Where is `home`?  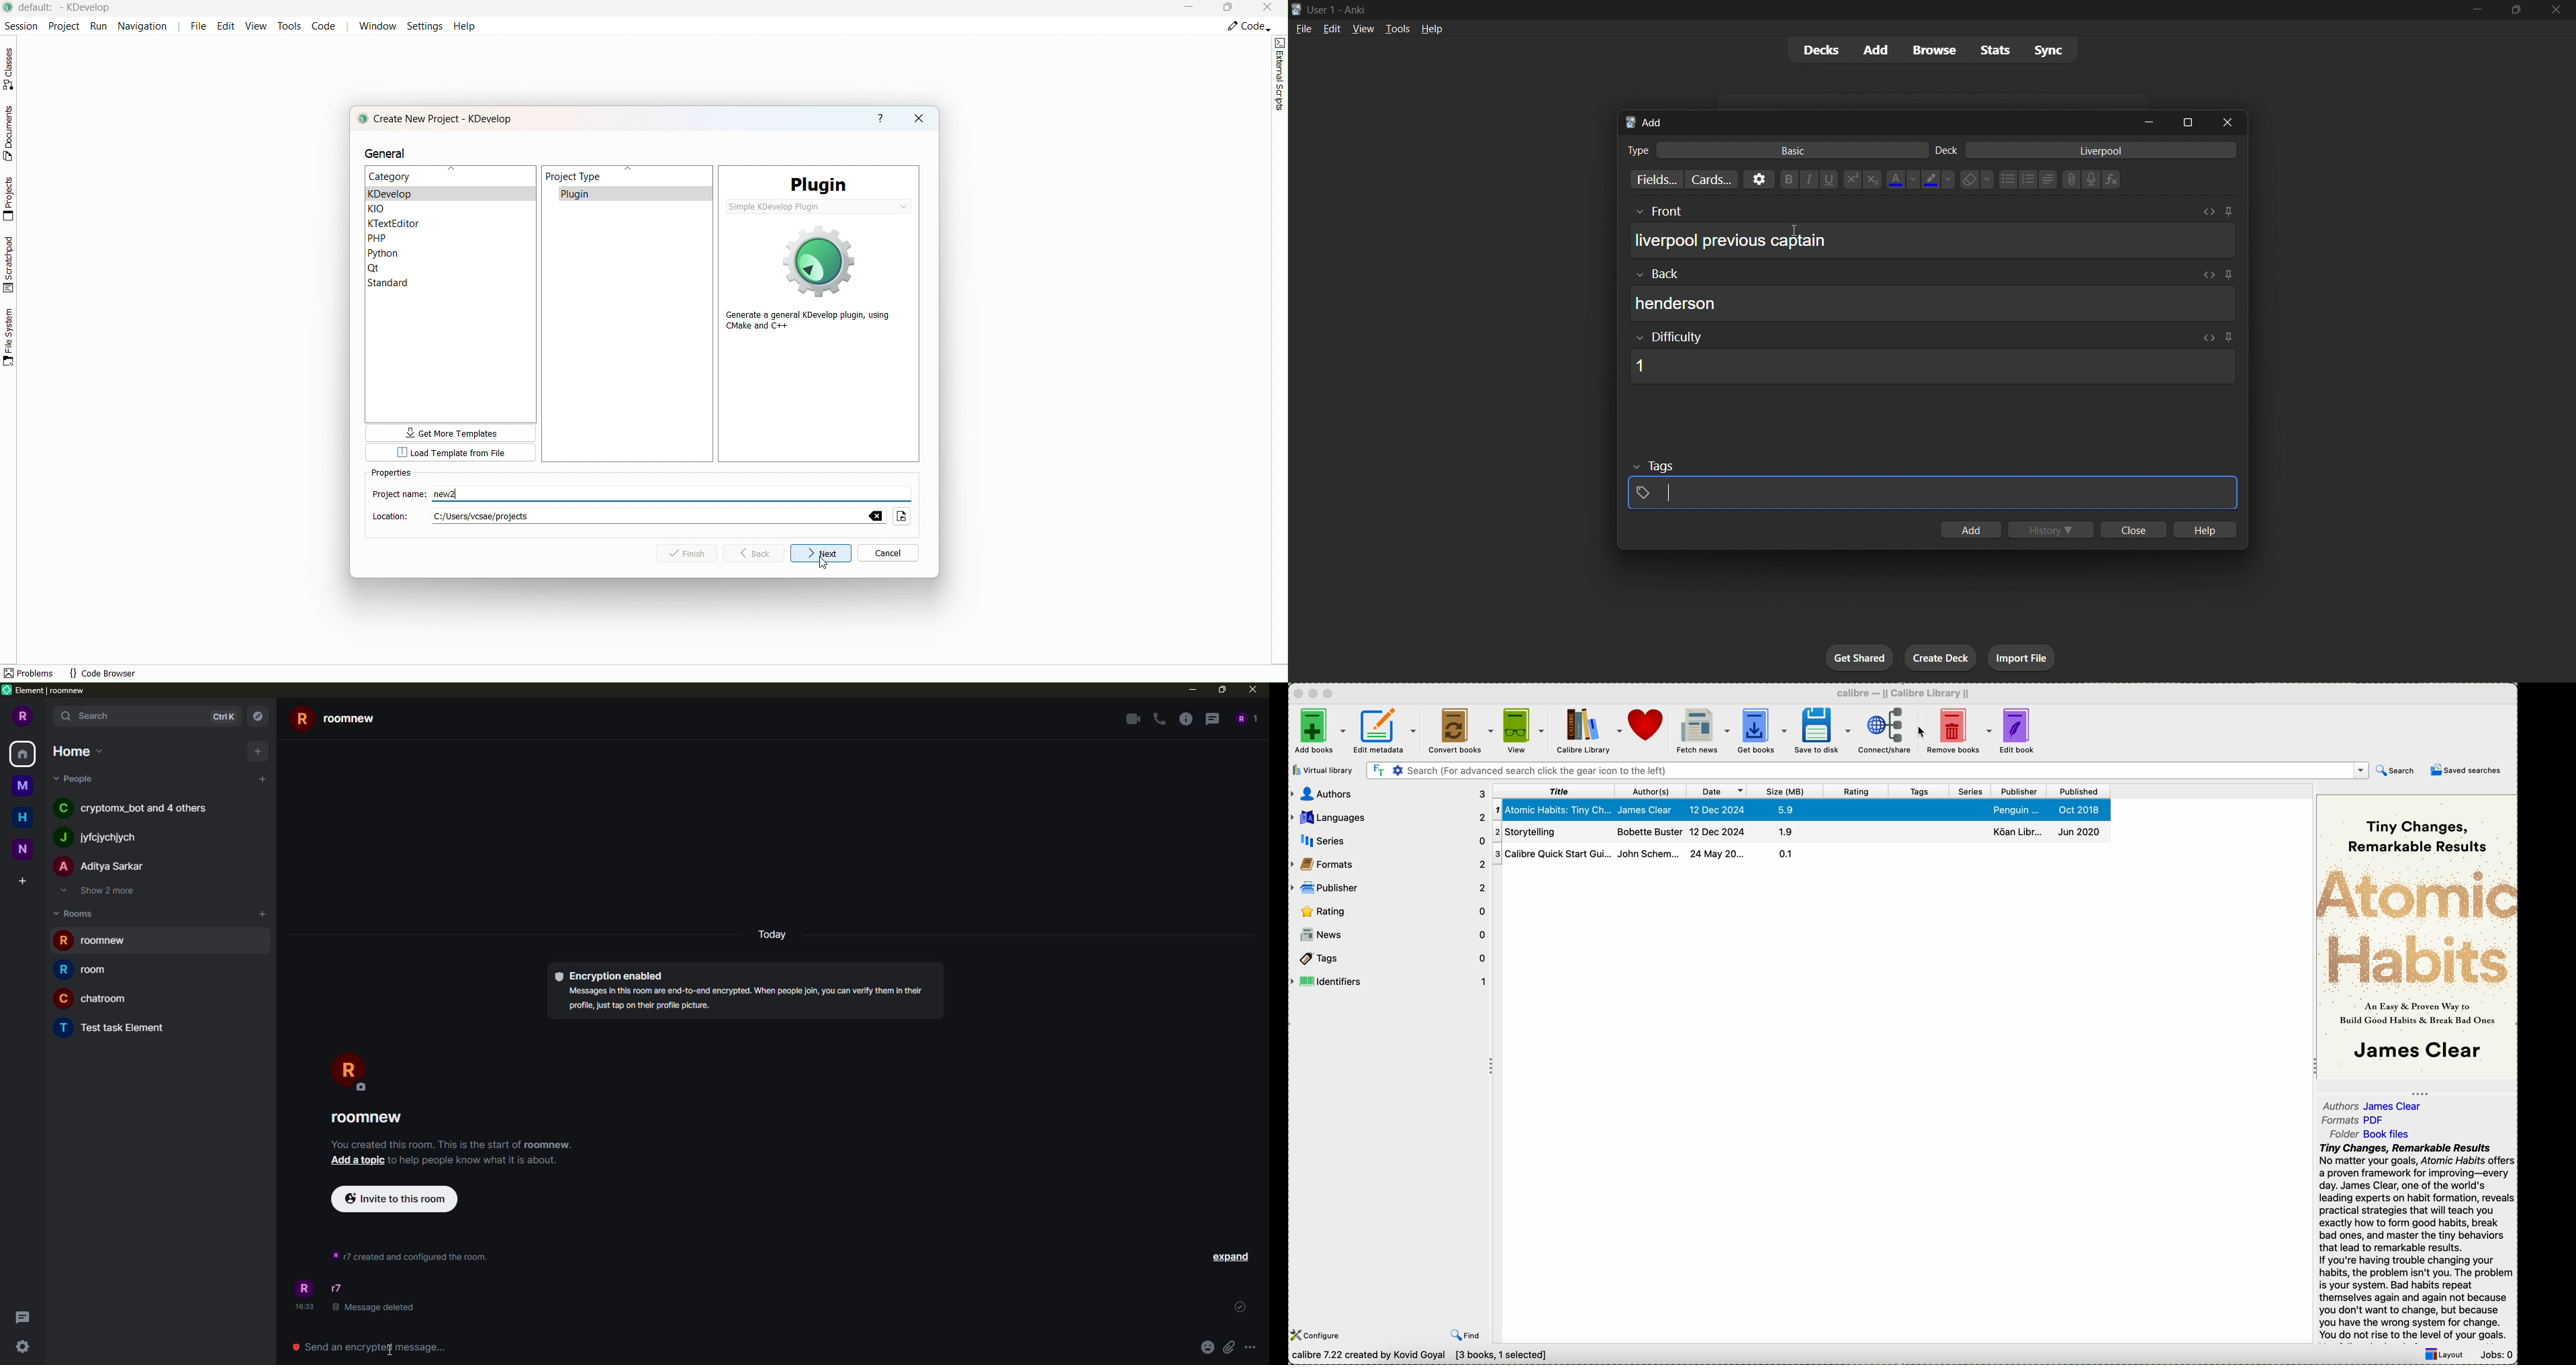 home is located at coordinates (84, 751).